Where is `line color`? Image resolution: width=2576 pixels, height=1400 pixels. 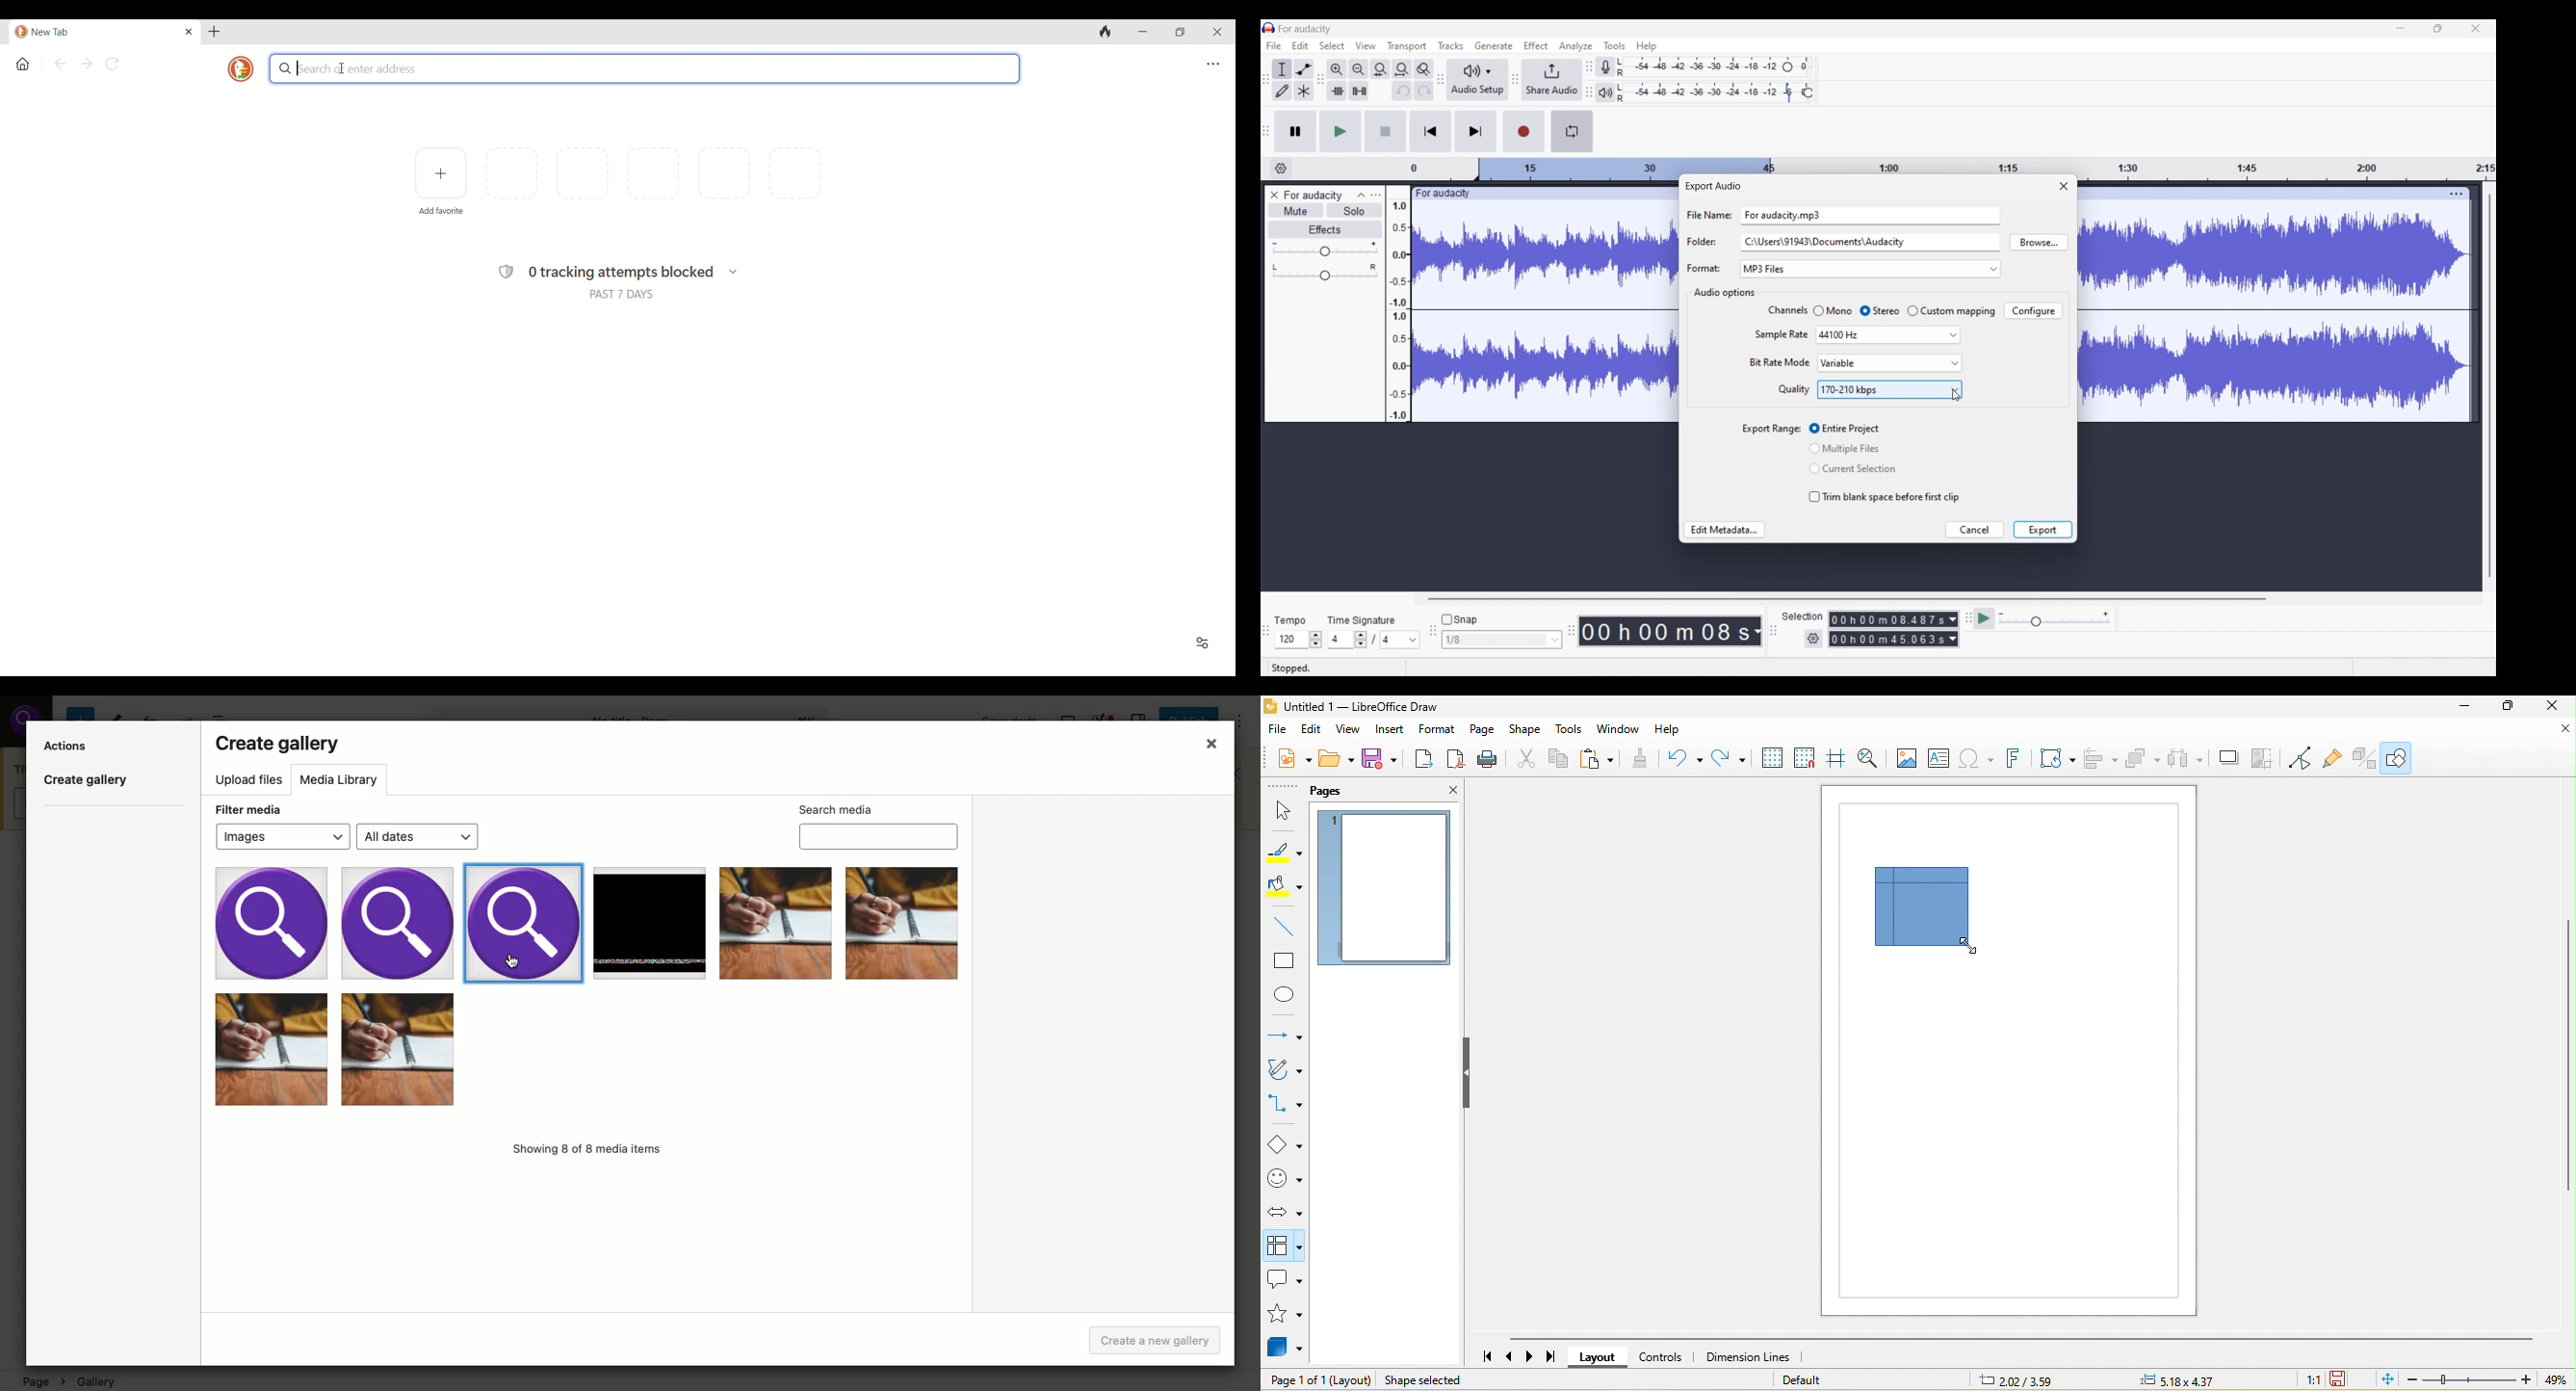
line color is located at coordinates (1284, 850).